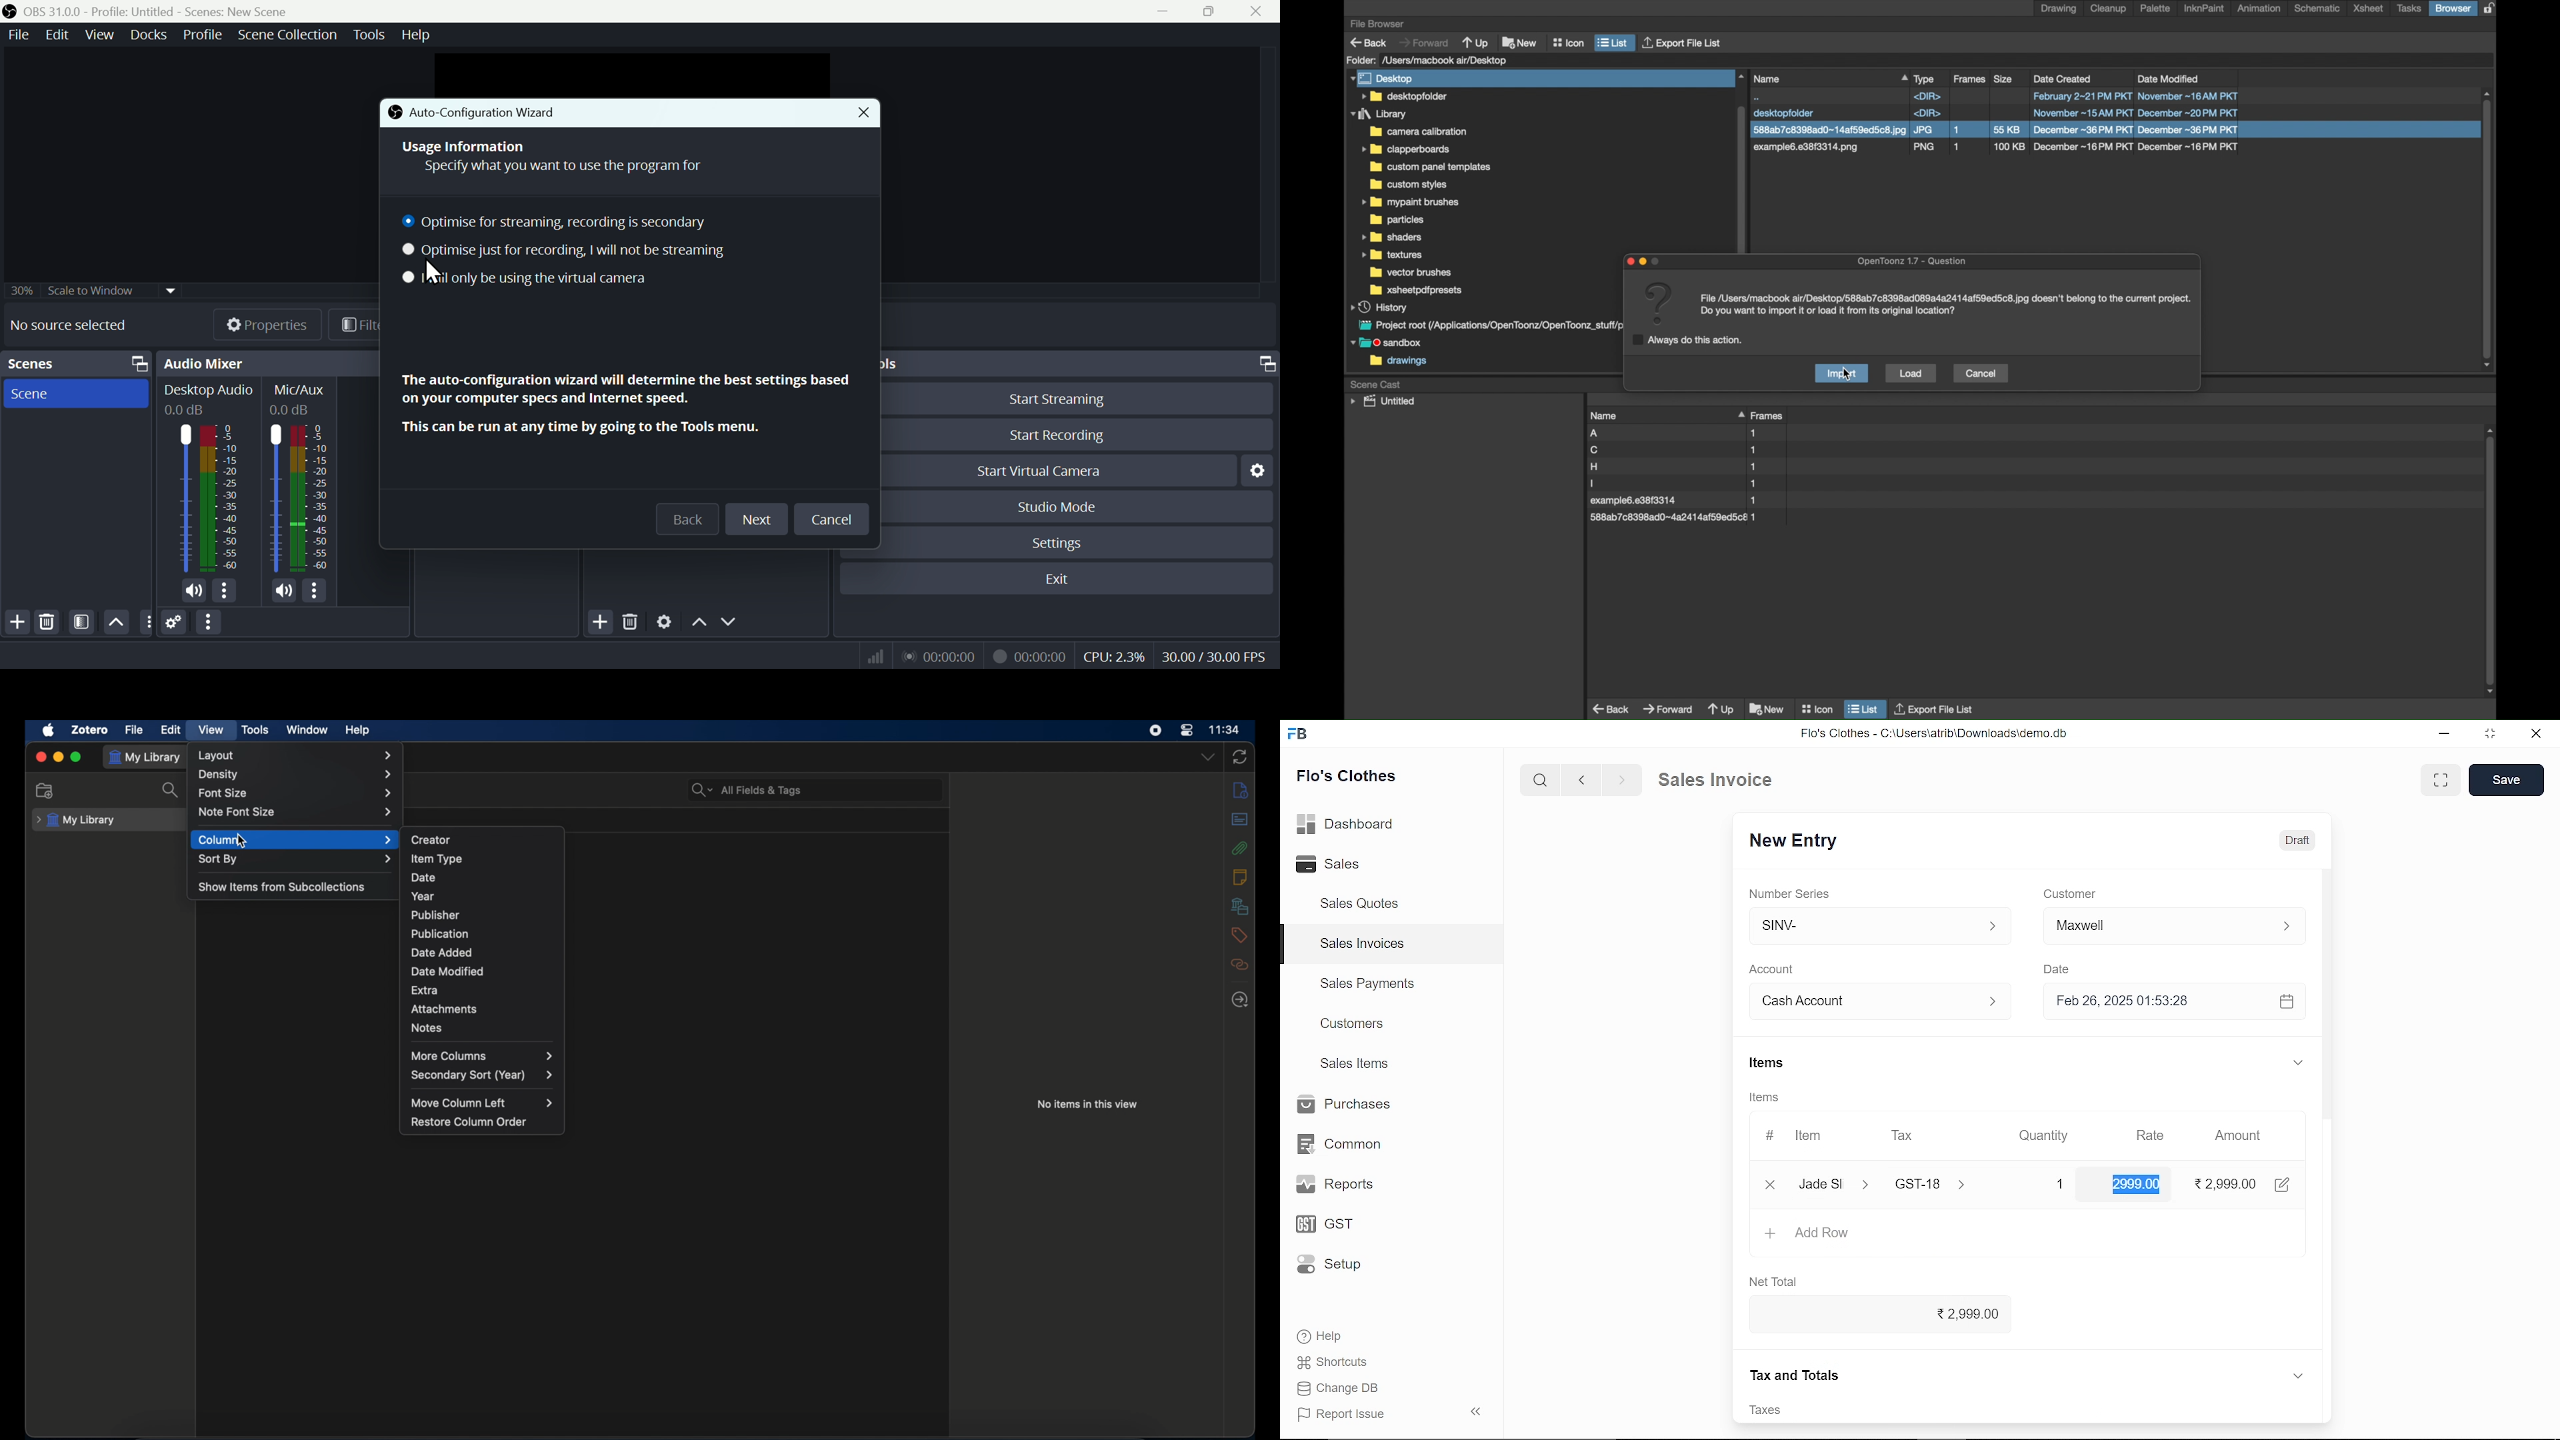  Describe the element at coordinates (2446, 736) in the screenshot. I see `minimize` at that location.